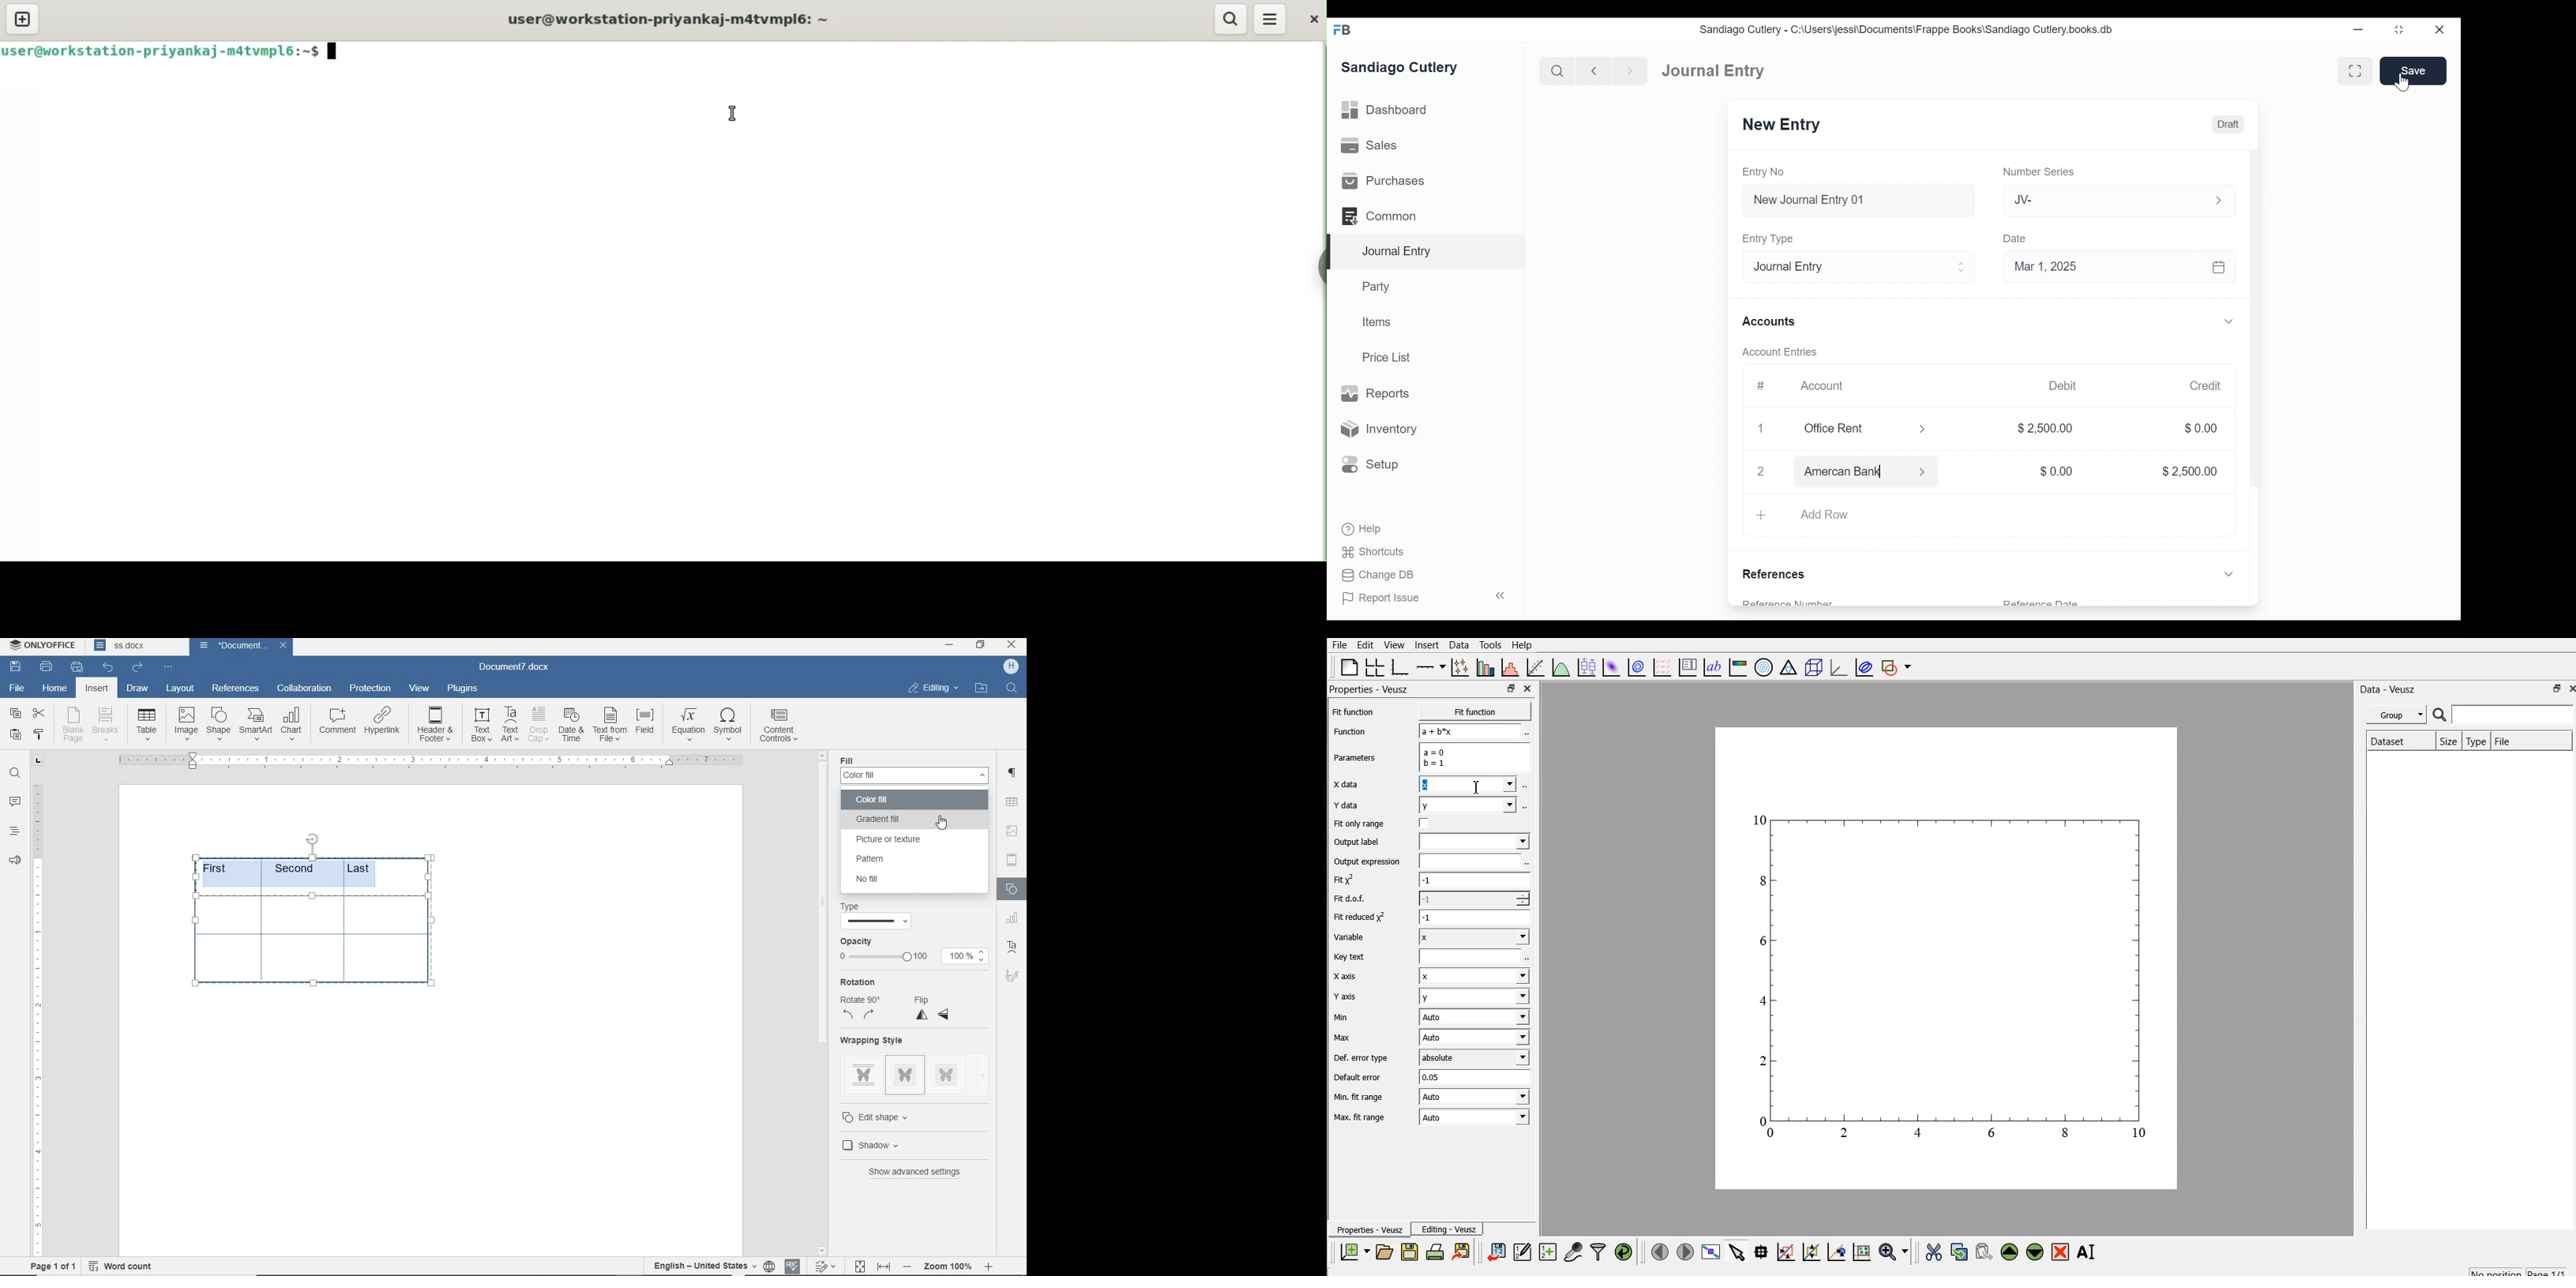 The width and height of the screenshot is (2576, 1288). I want to click on $2500.00, so click(2046, 430).